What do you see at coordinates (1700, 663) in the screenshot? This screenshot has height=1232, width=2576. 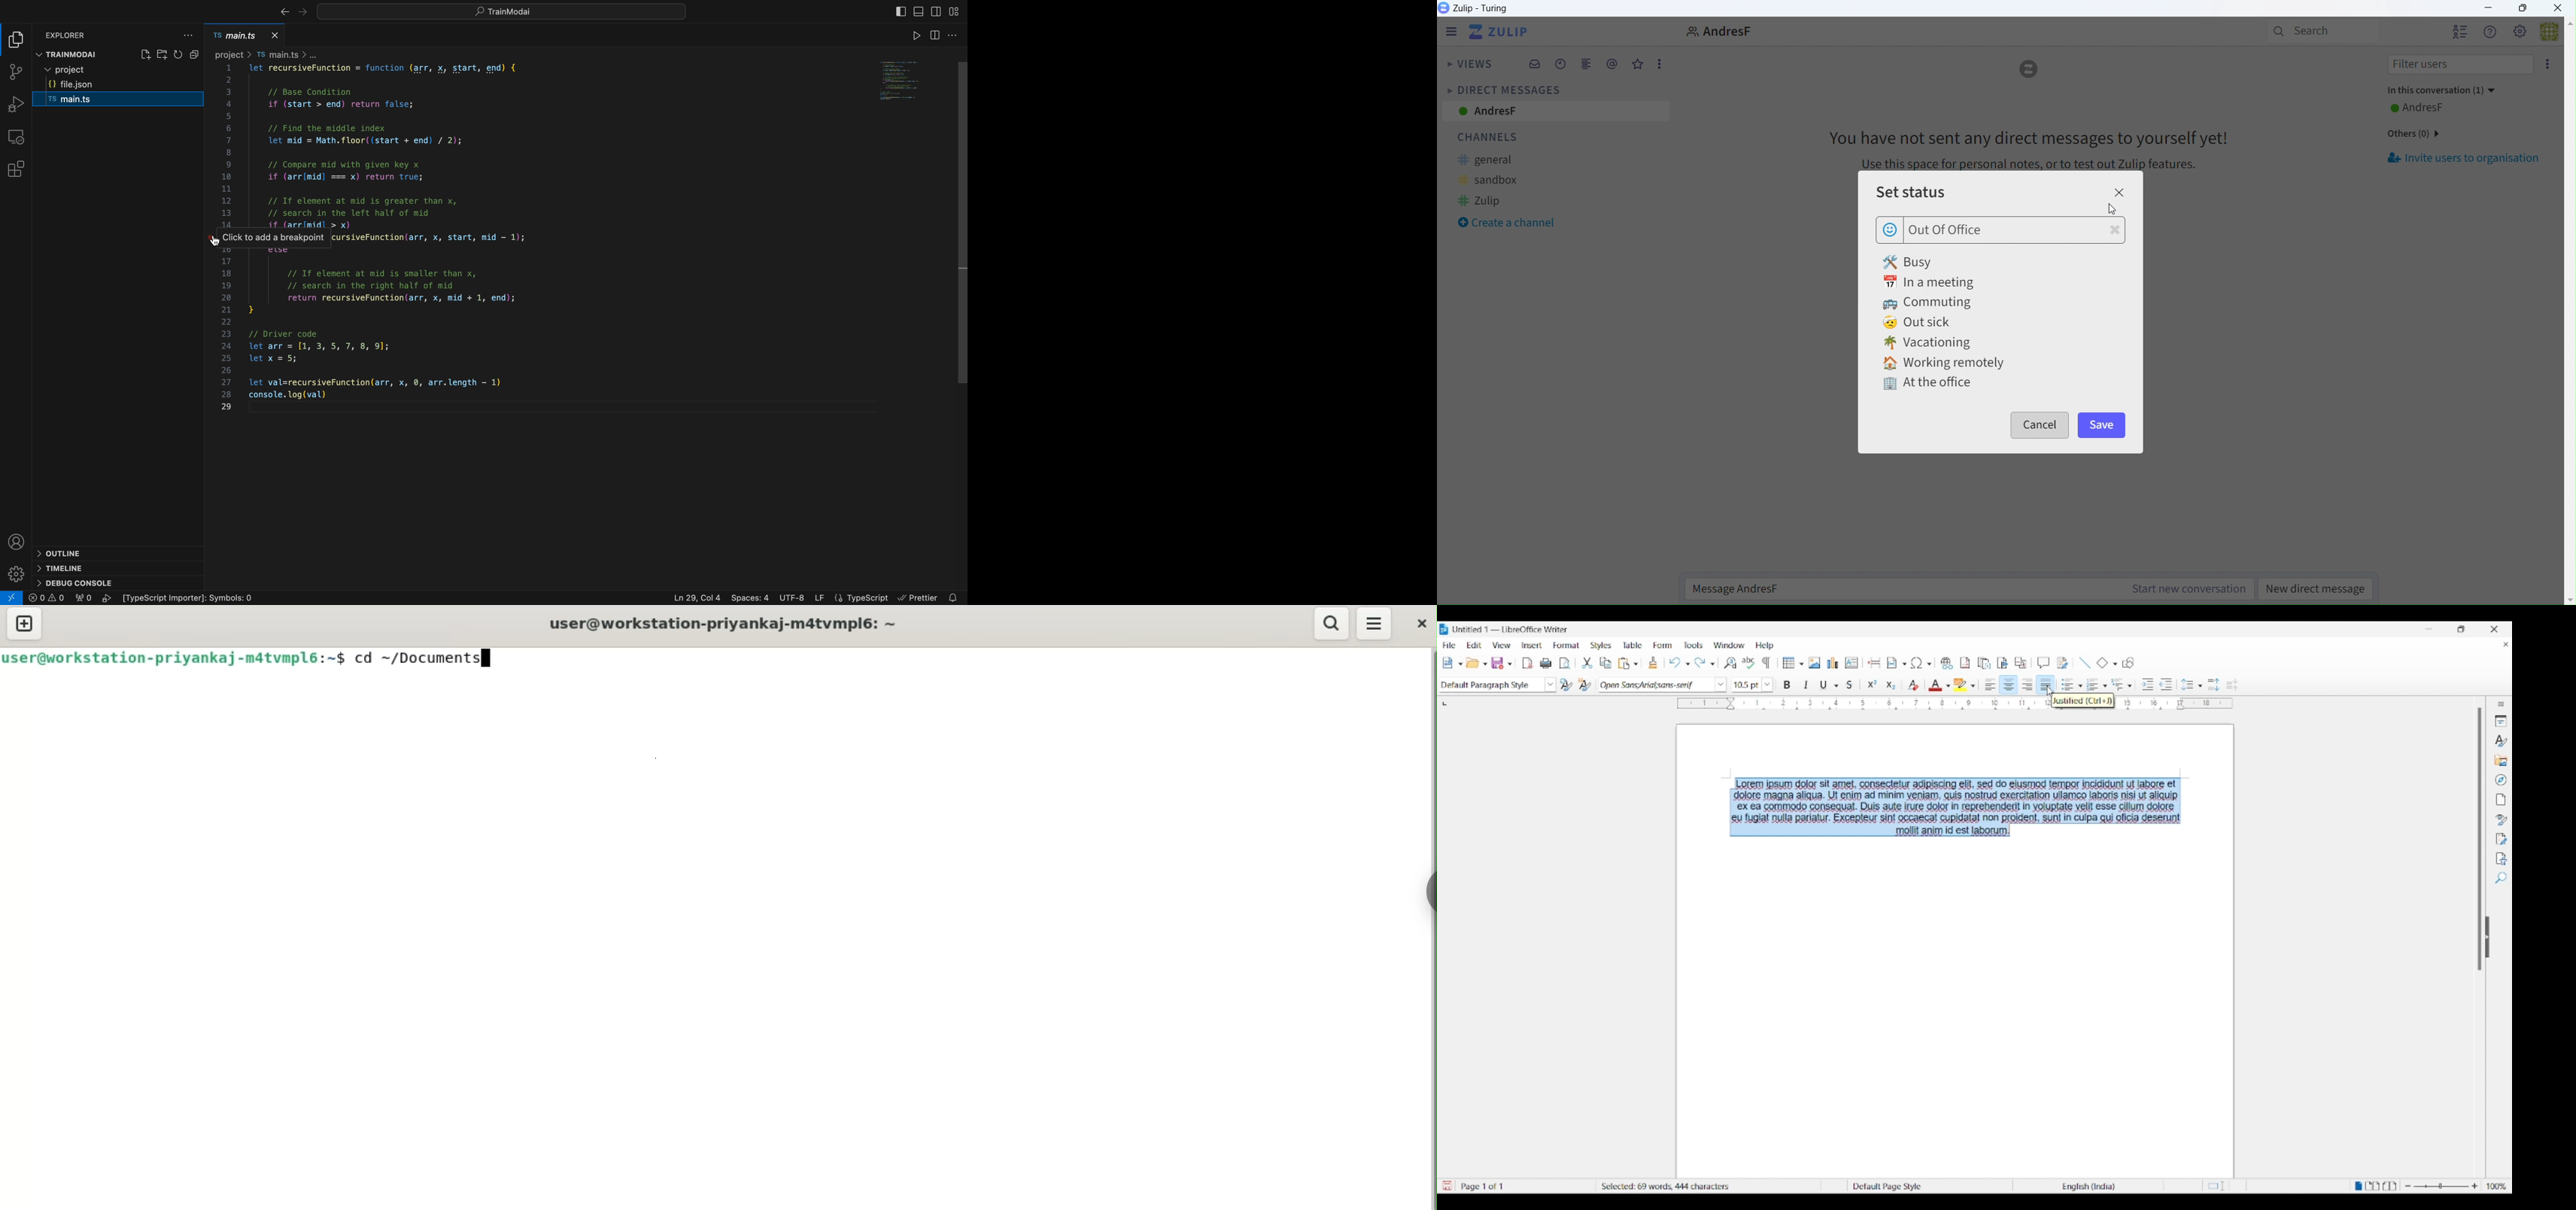 I see `Redo last action` at bounding box center [1700, 663].